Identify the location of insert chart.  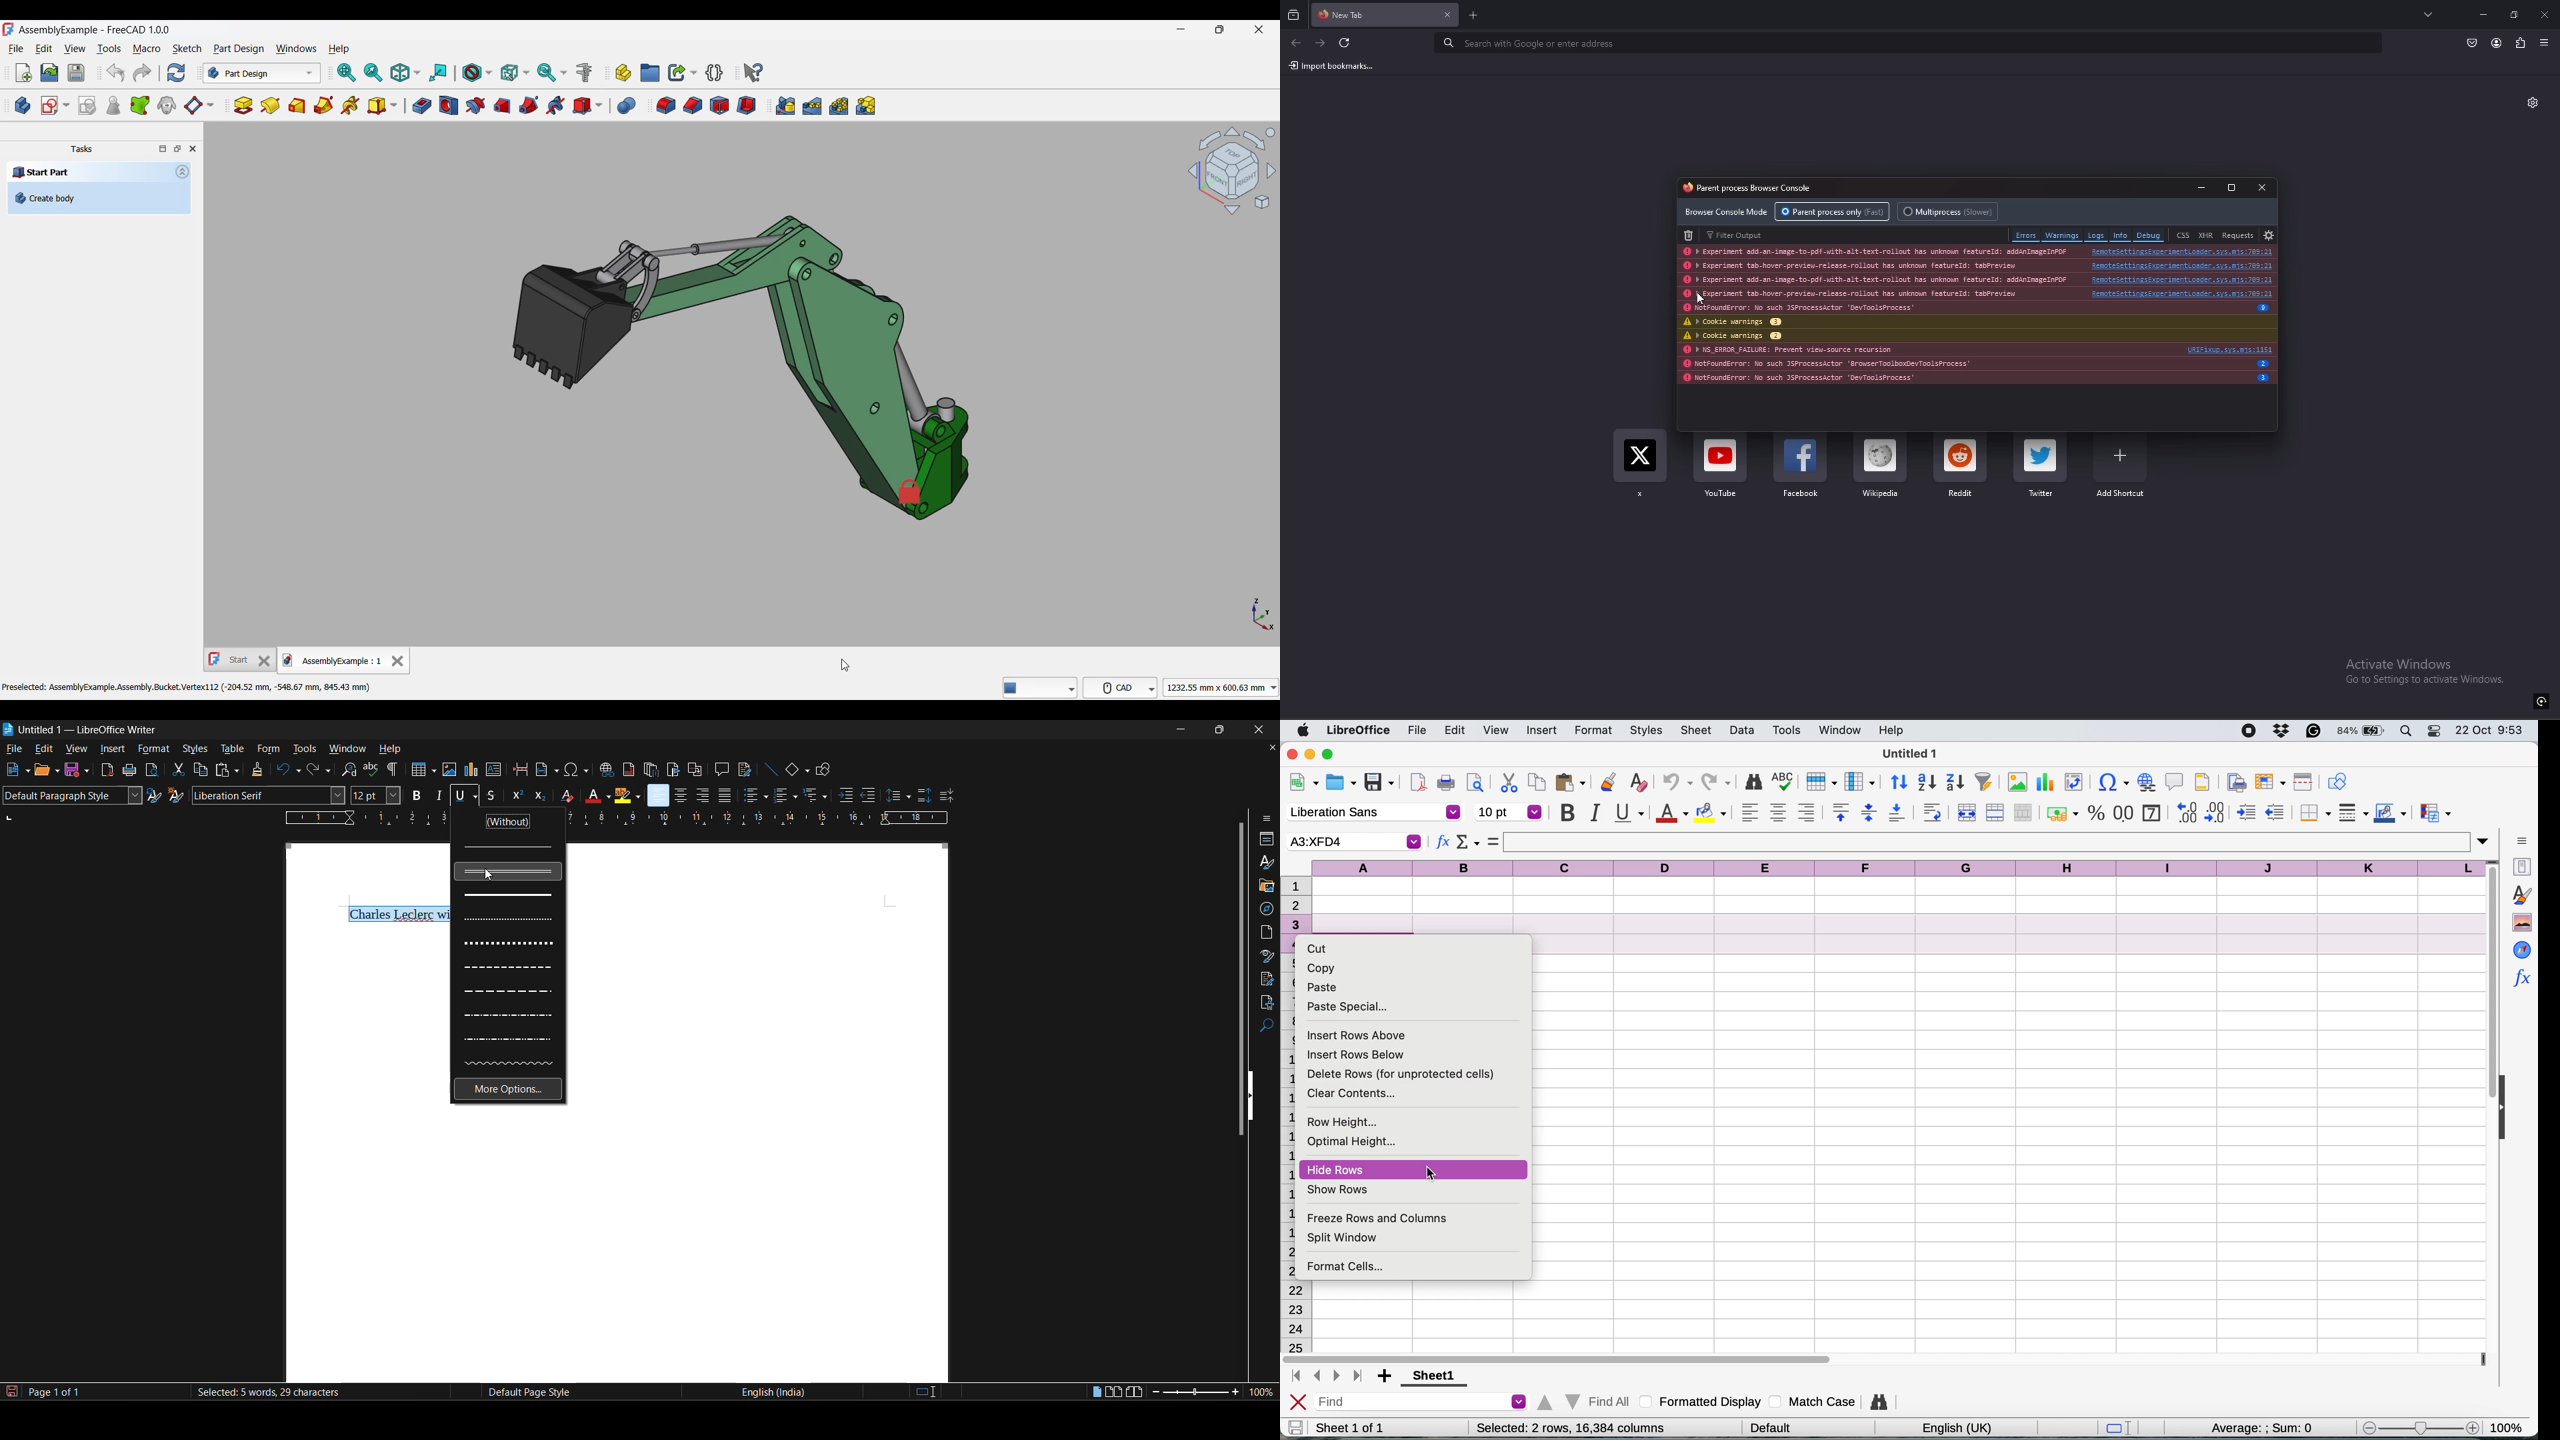
(471, 770).